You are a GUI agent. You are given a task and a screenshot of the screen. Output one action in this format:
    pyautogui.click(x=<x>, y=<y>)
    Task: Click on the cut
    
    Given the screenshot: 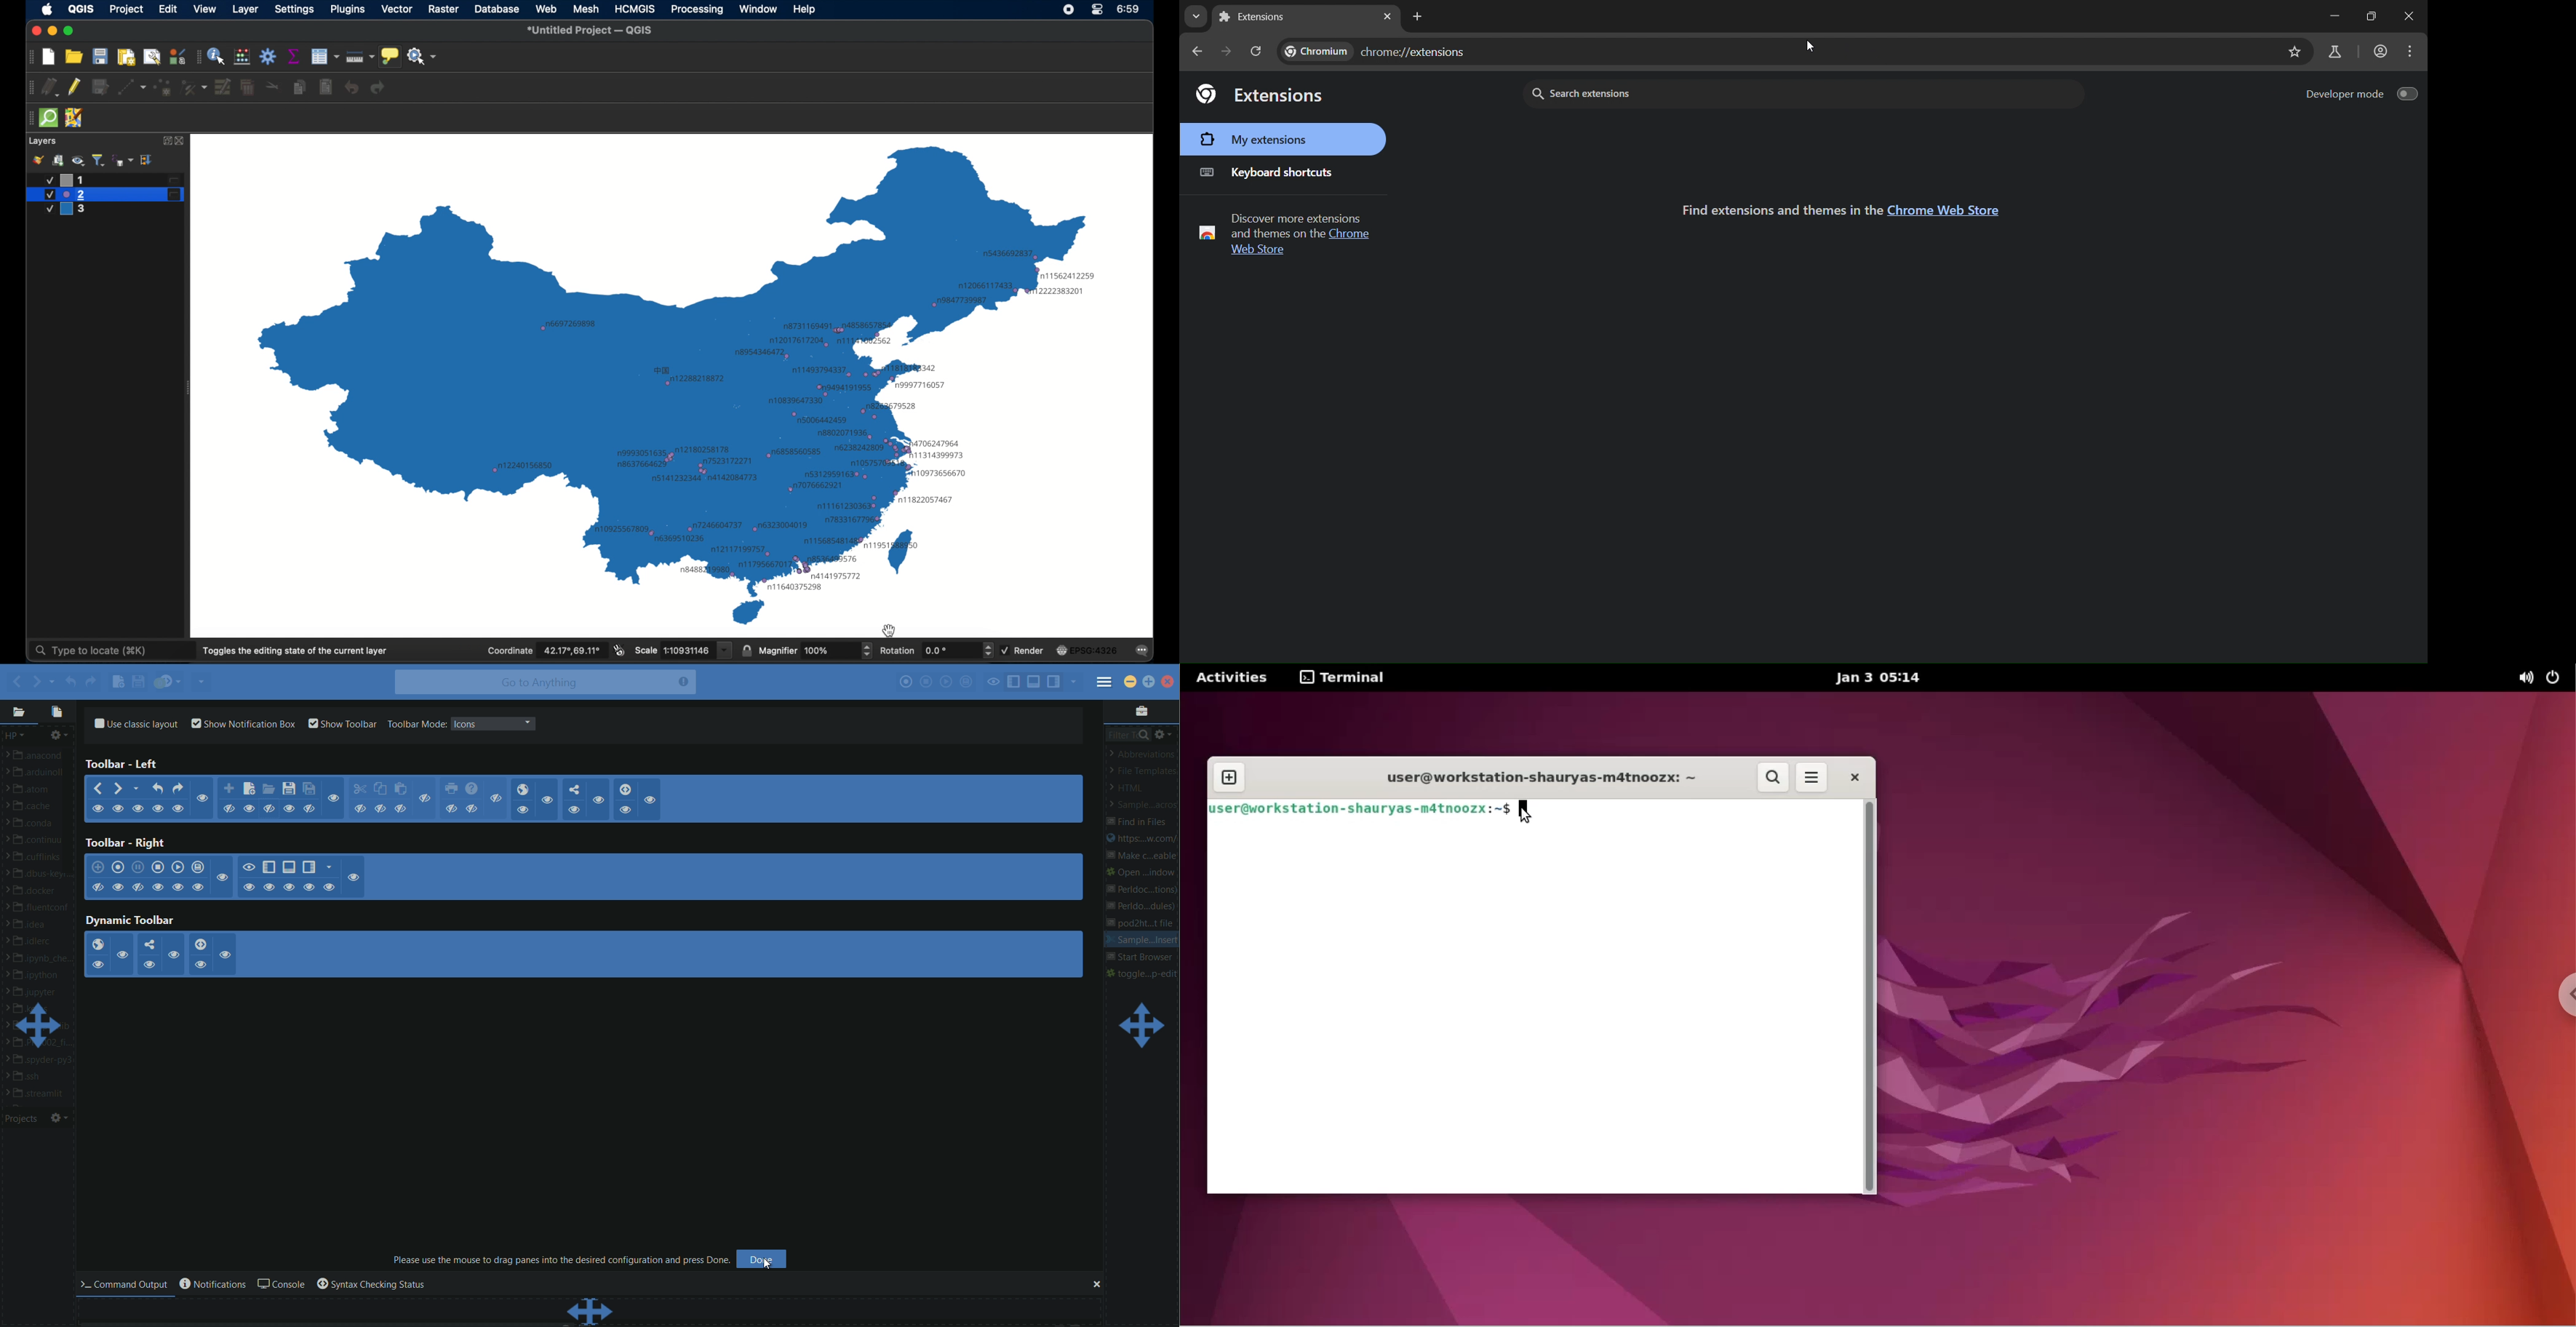 What is the action you would take?
    pyautogui.click(x=274, y=85)
    